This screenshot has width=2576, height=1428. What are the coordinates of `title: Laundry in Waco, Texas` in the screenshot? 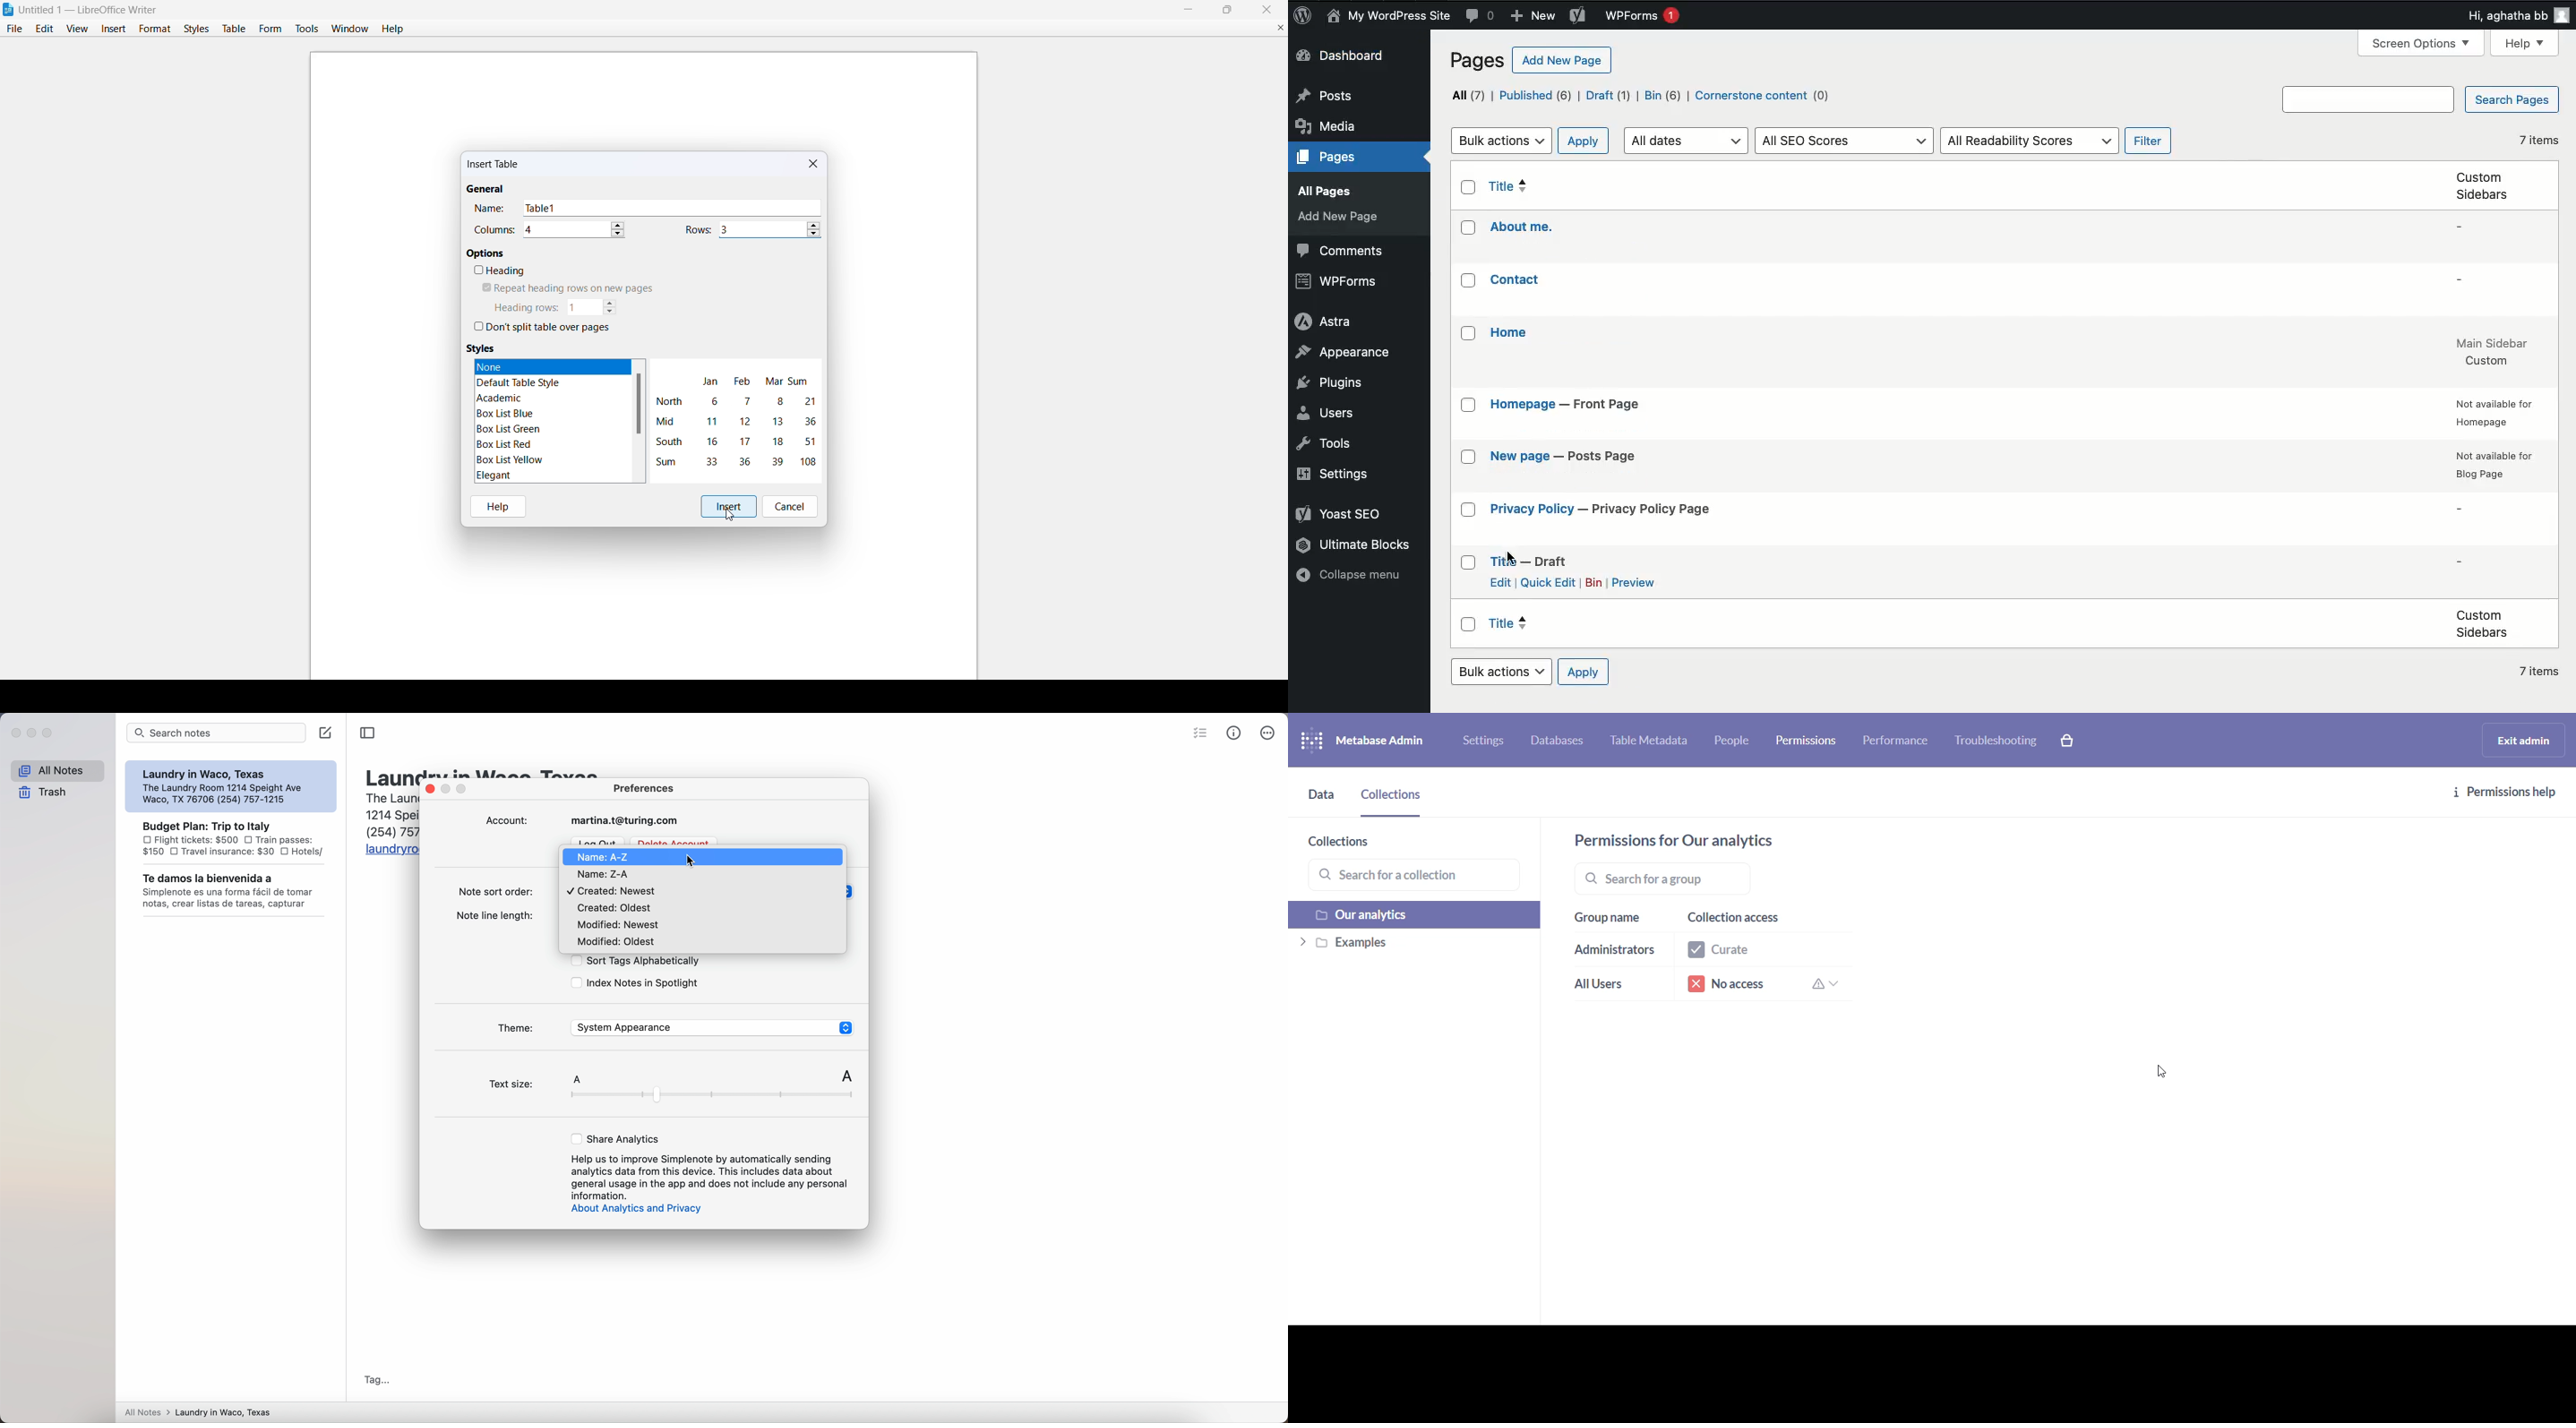 It's located at (389, 775).